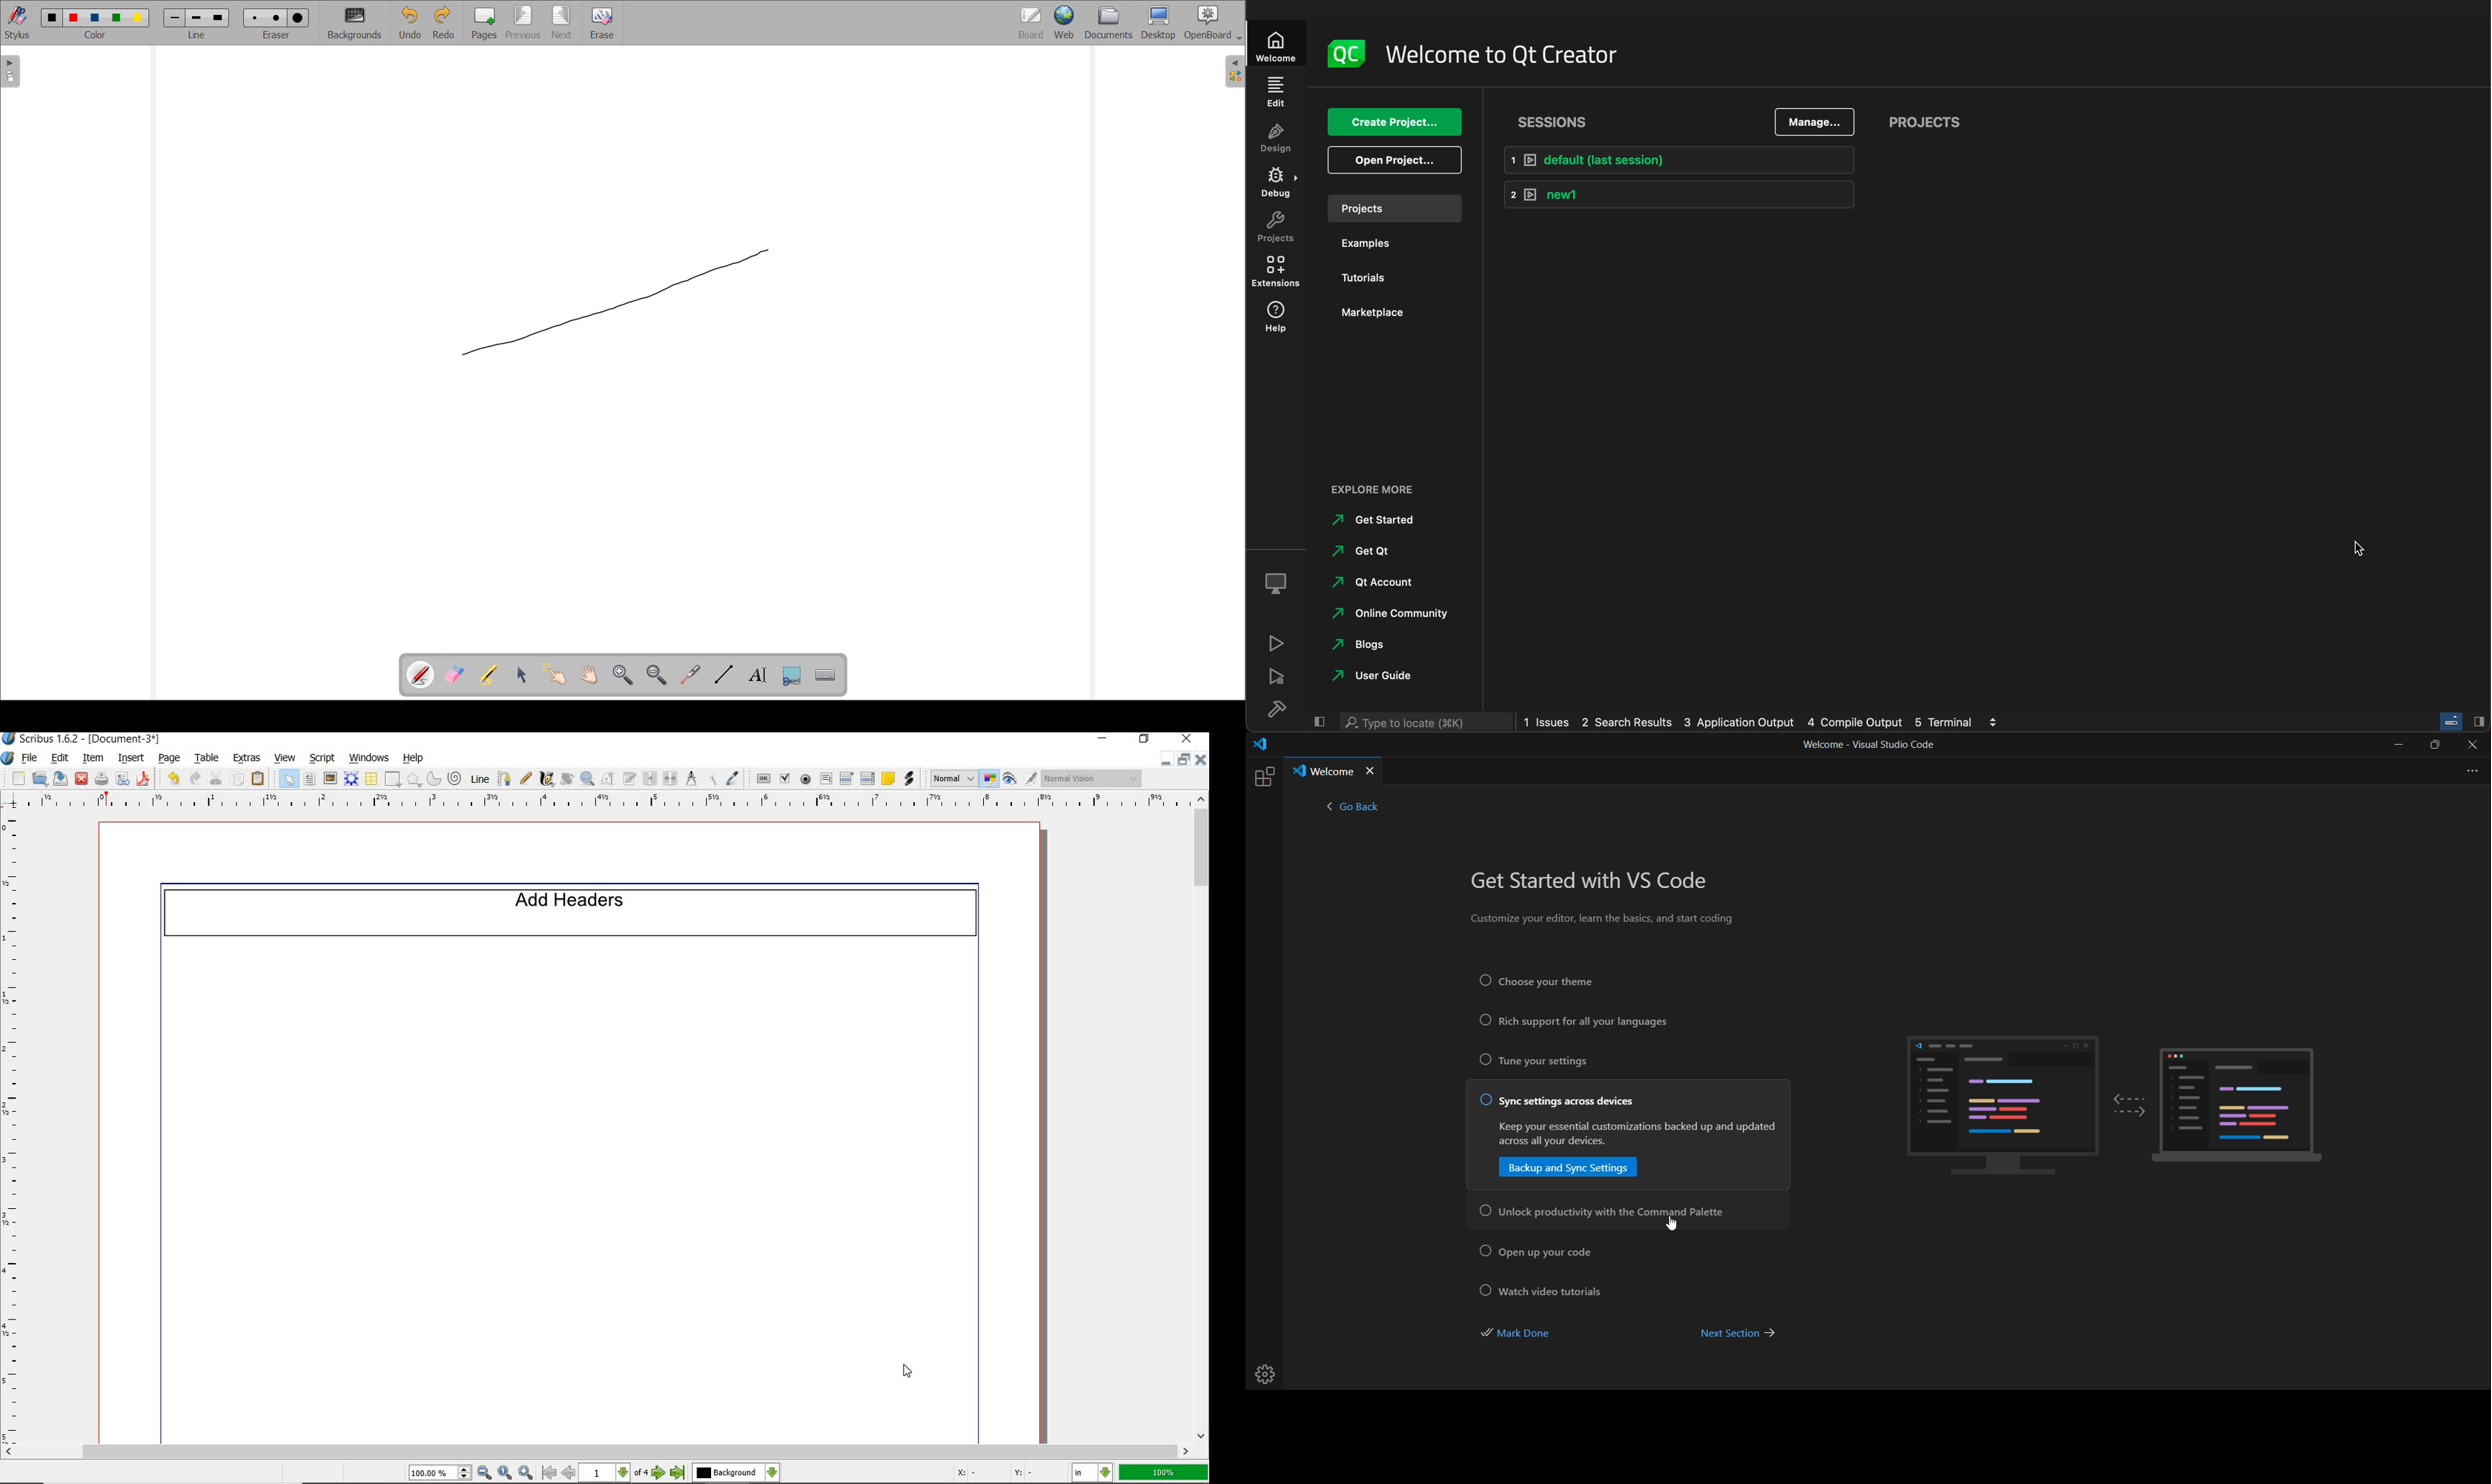  What do you see at coordinates (562, 23) in the screenshot?
I see `next page` at bounding box center [562, 23].